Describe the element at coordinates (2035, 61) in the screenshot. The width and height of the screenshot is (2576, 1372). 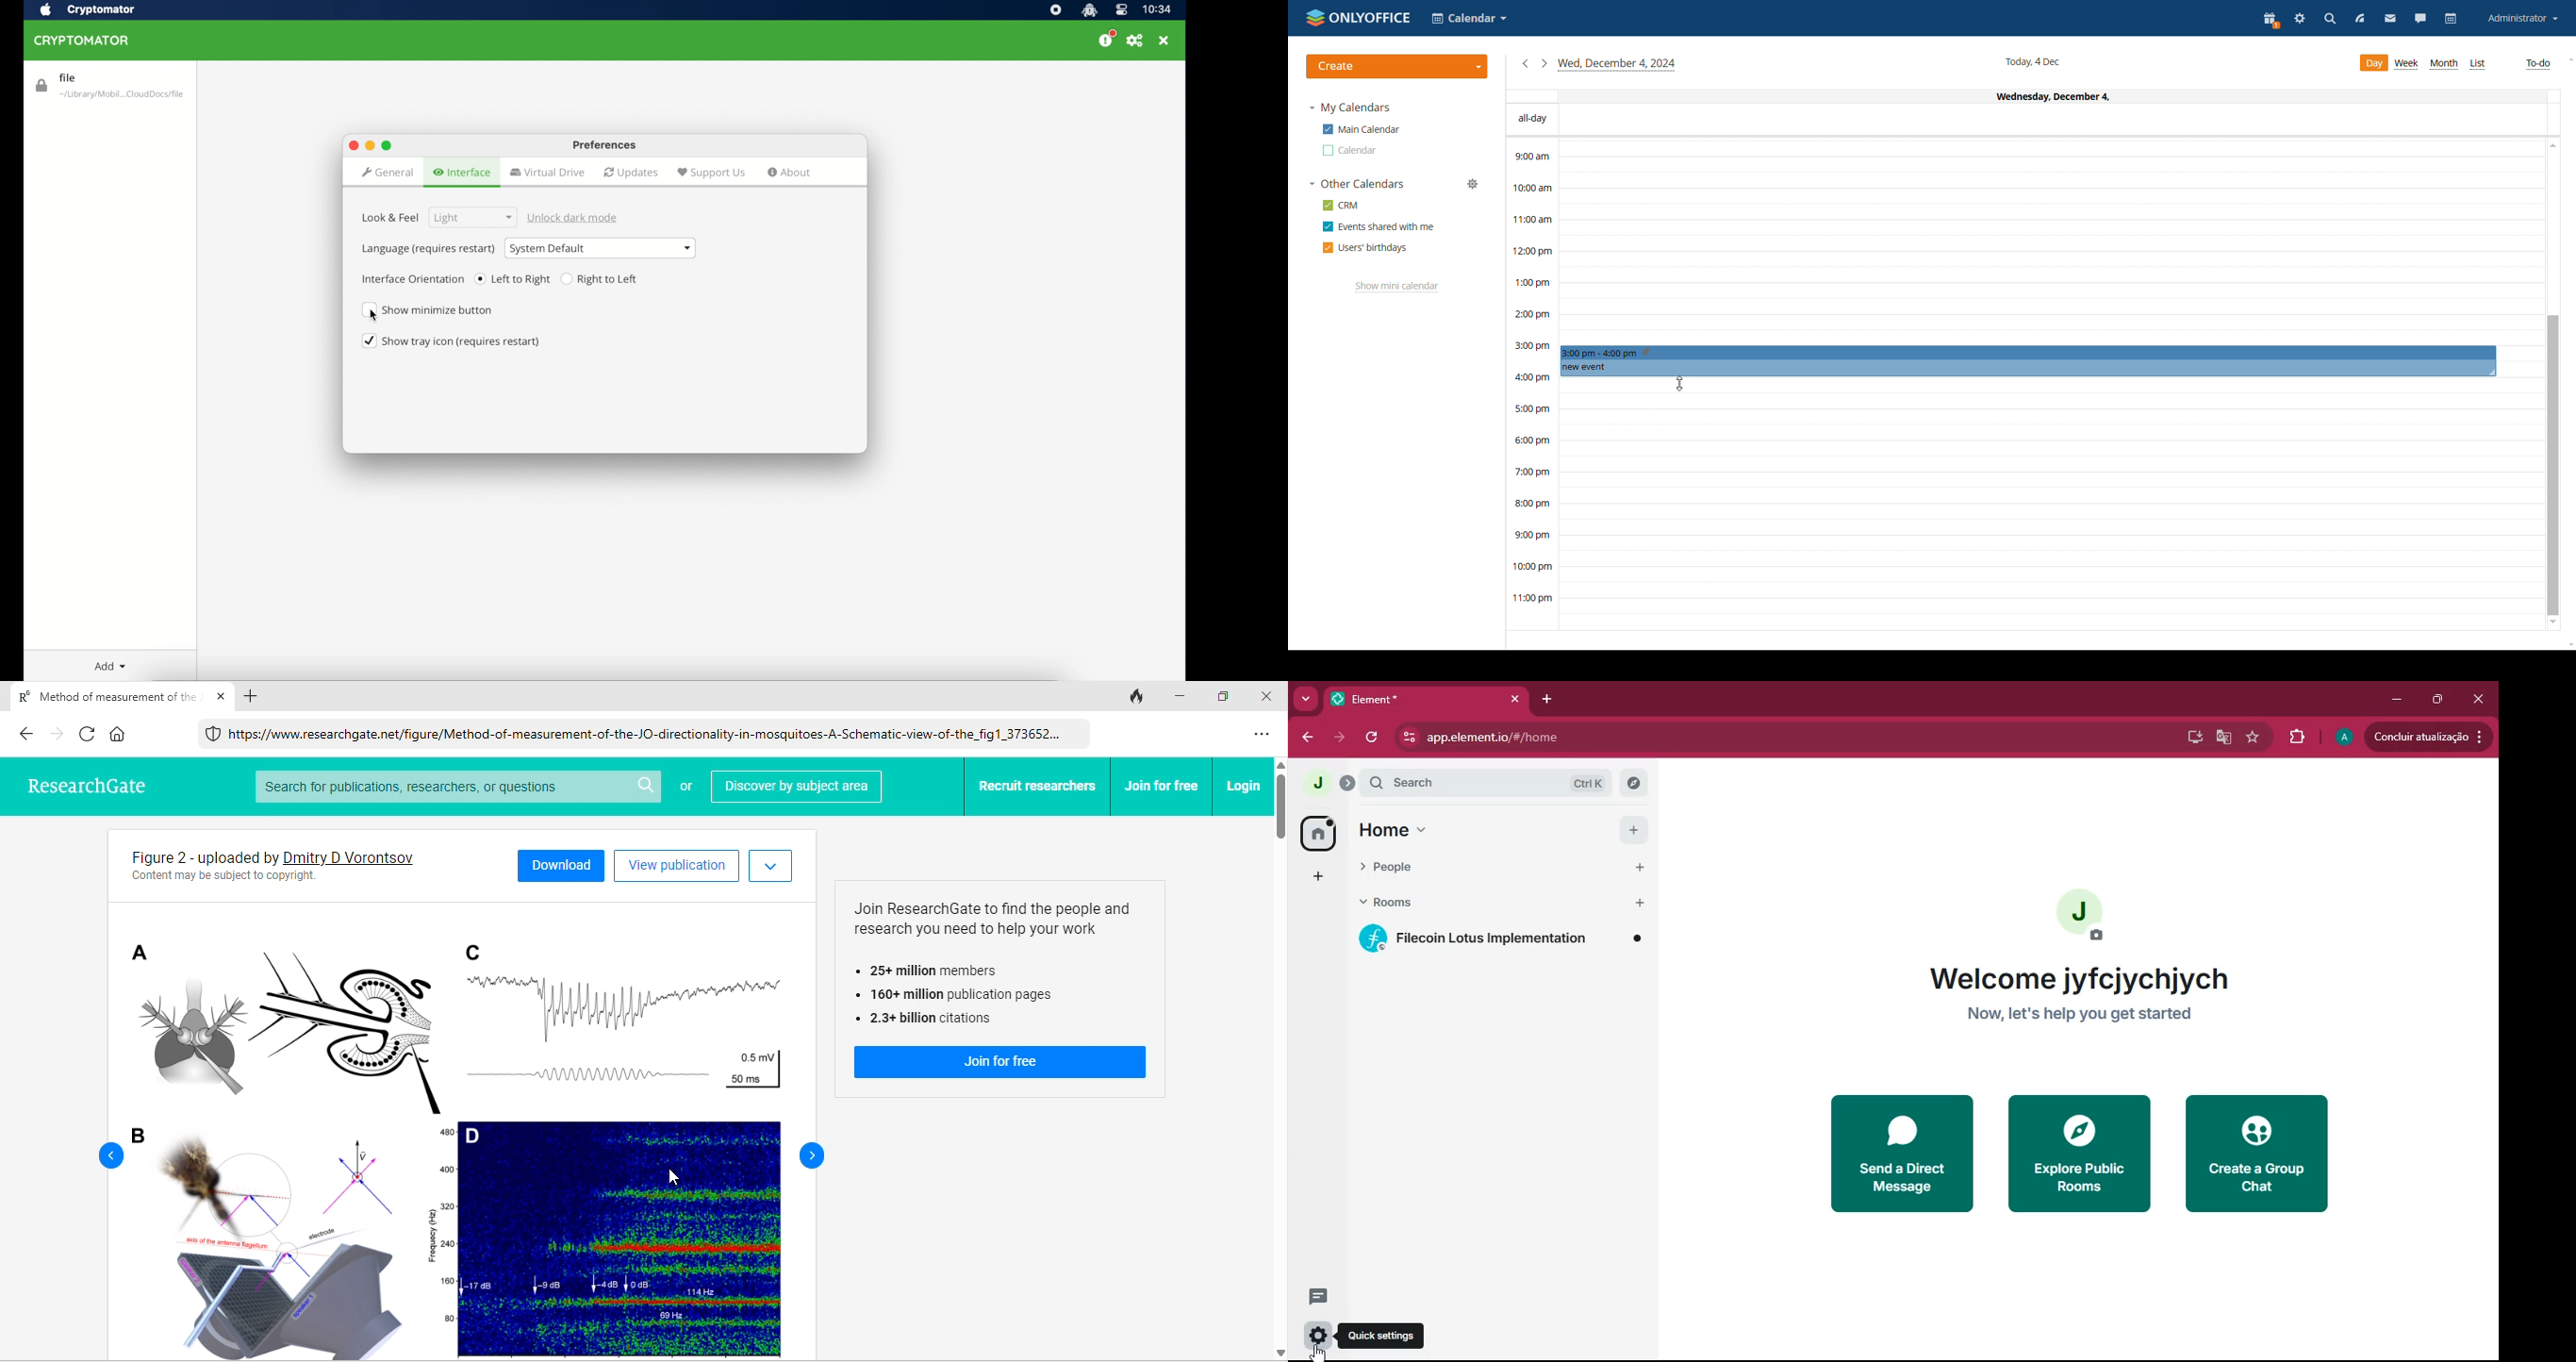
I see `current date` at that location.